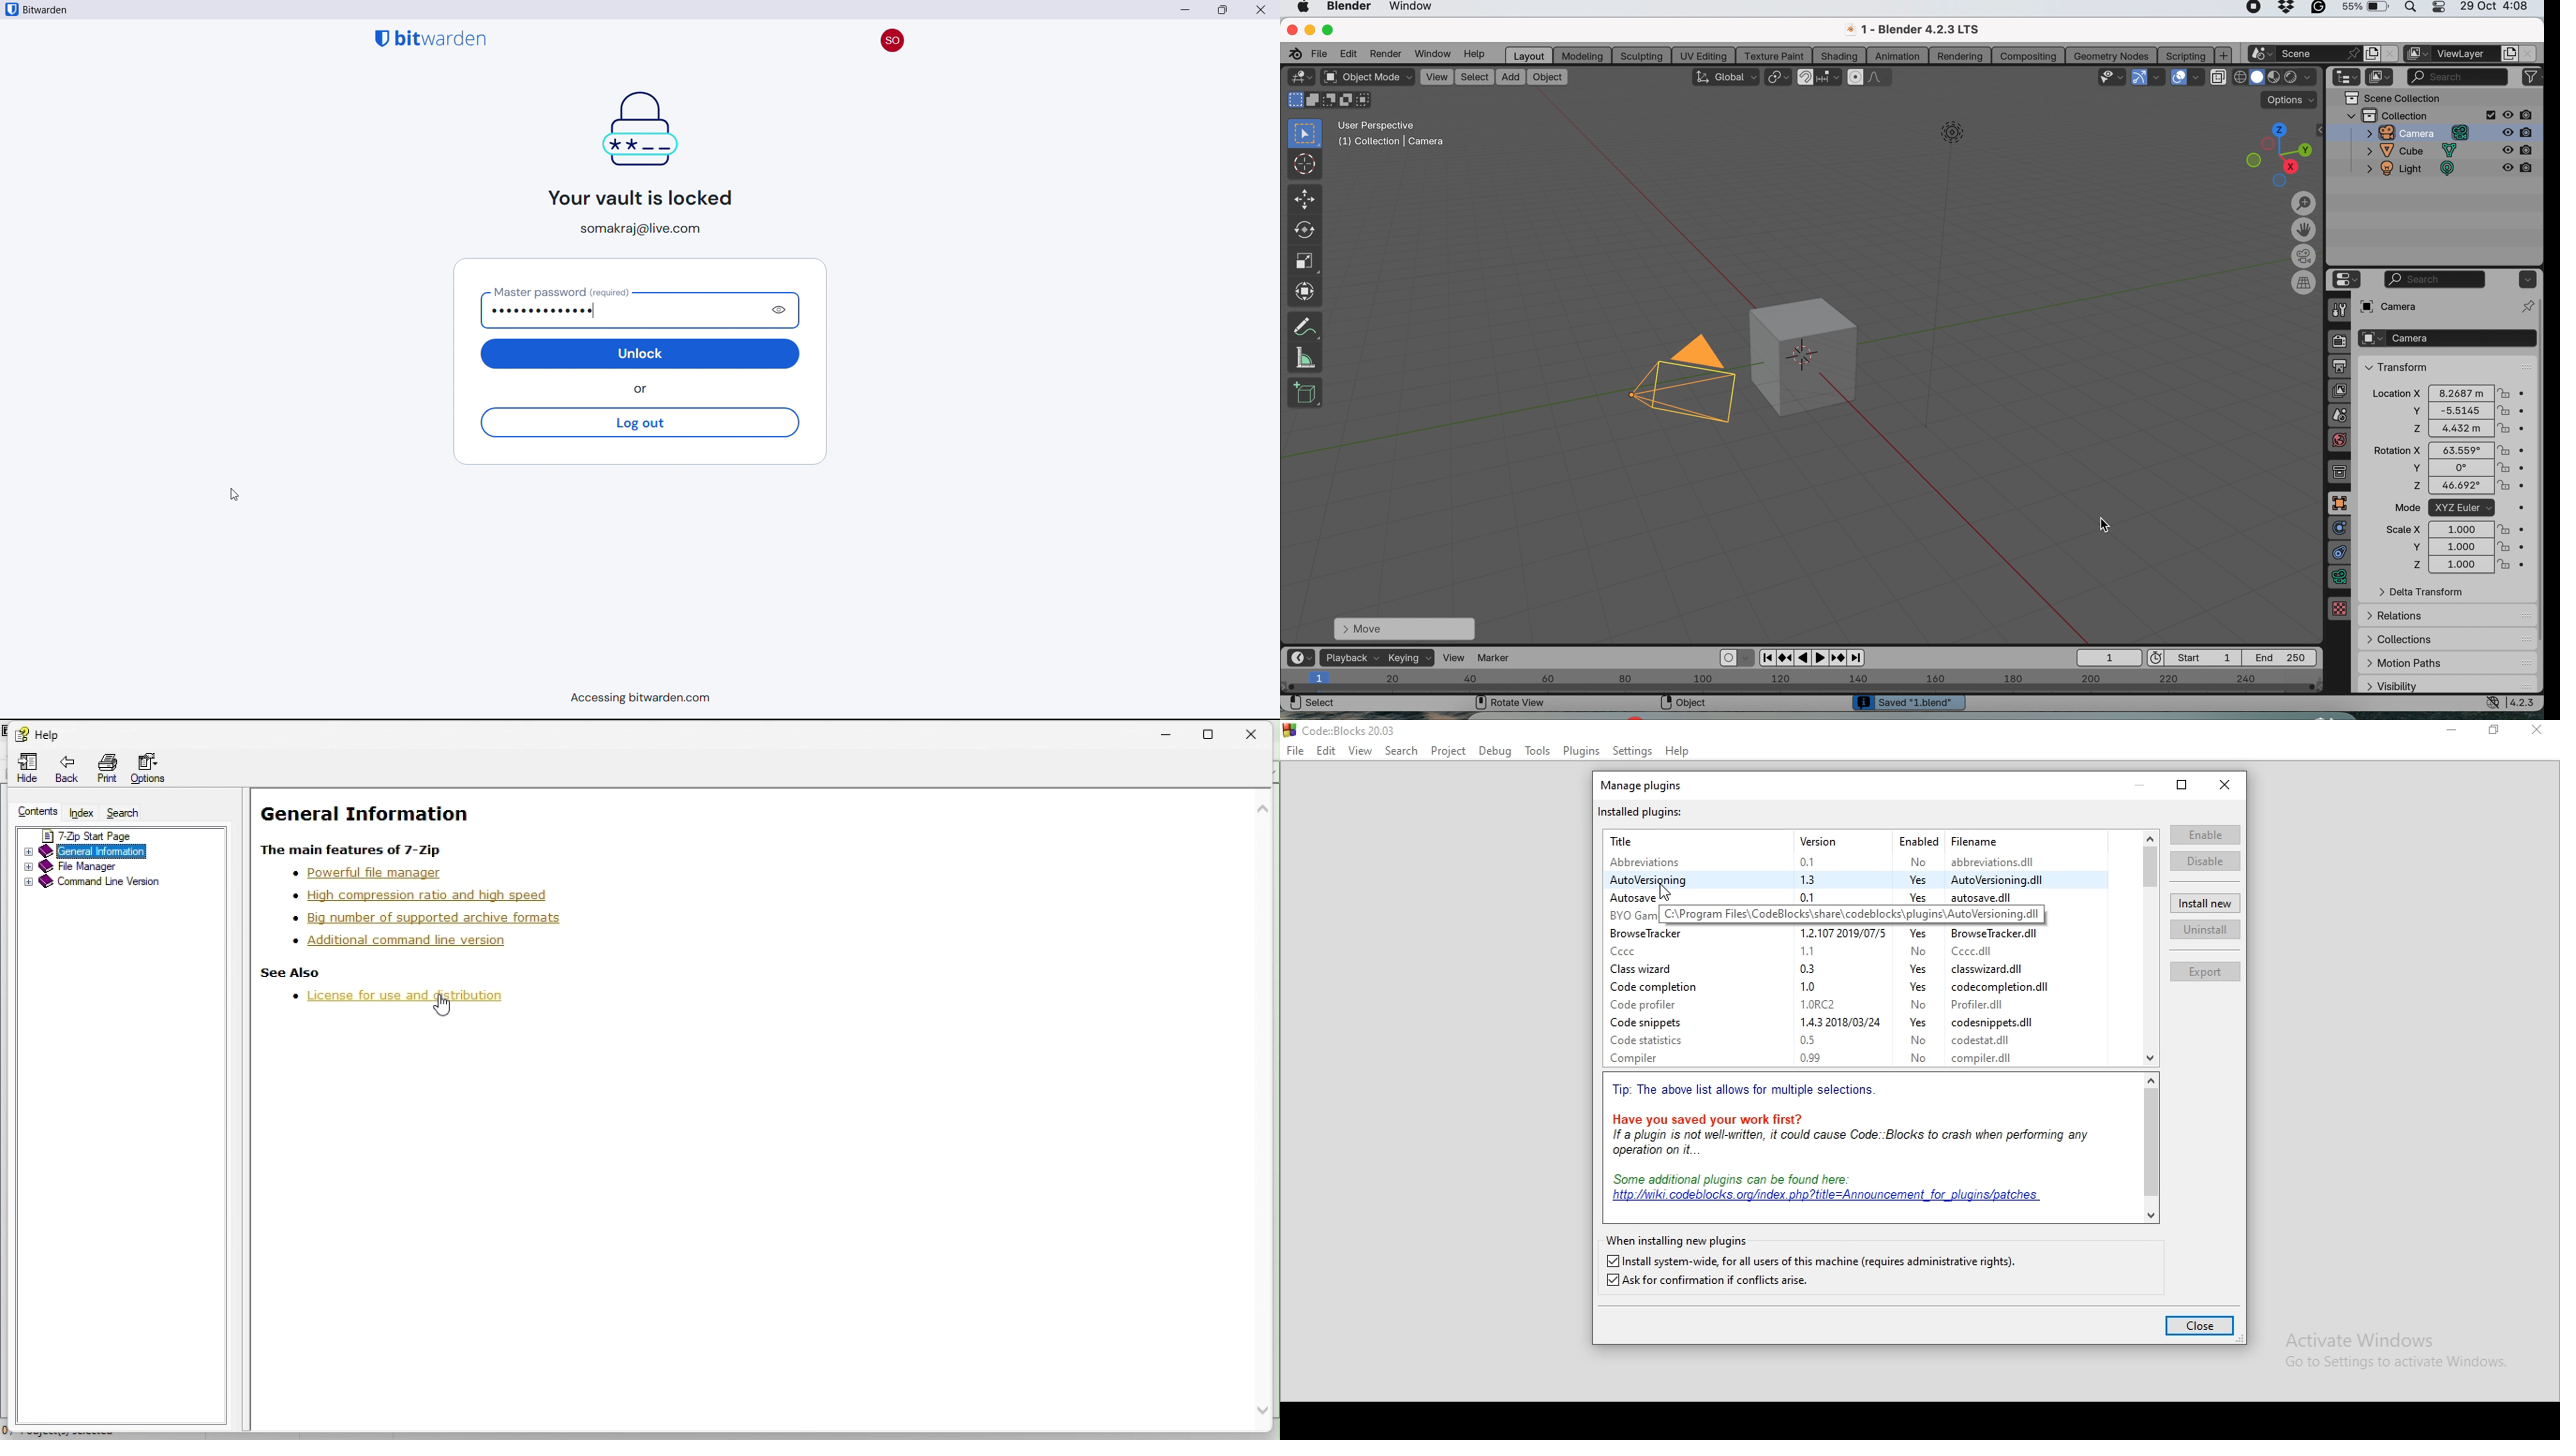 This screenshot has width=2576, height=1456. What do you see at coordinates (107, 769) in the screenshot?
I see `Print` at bounding box center [107, 769].